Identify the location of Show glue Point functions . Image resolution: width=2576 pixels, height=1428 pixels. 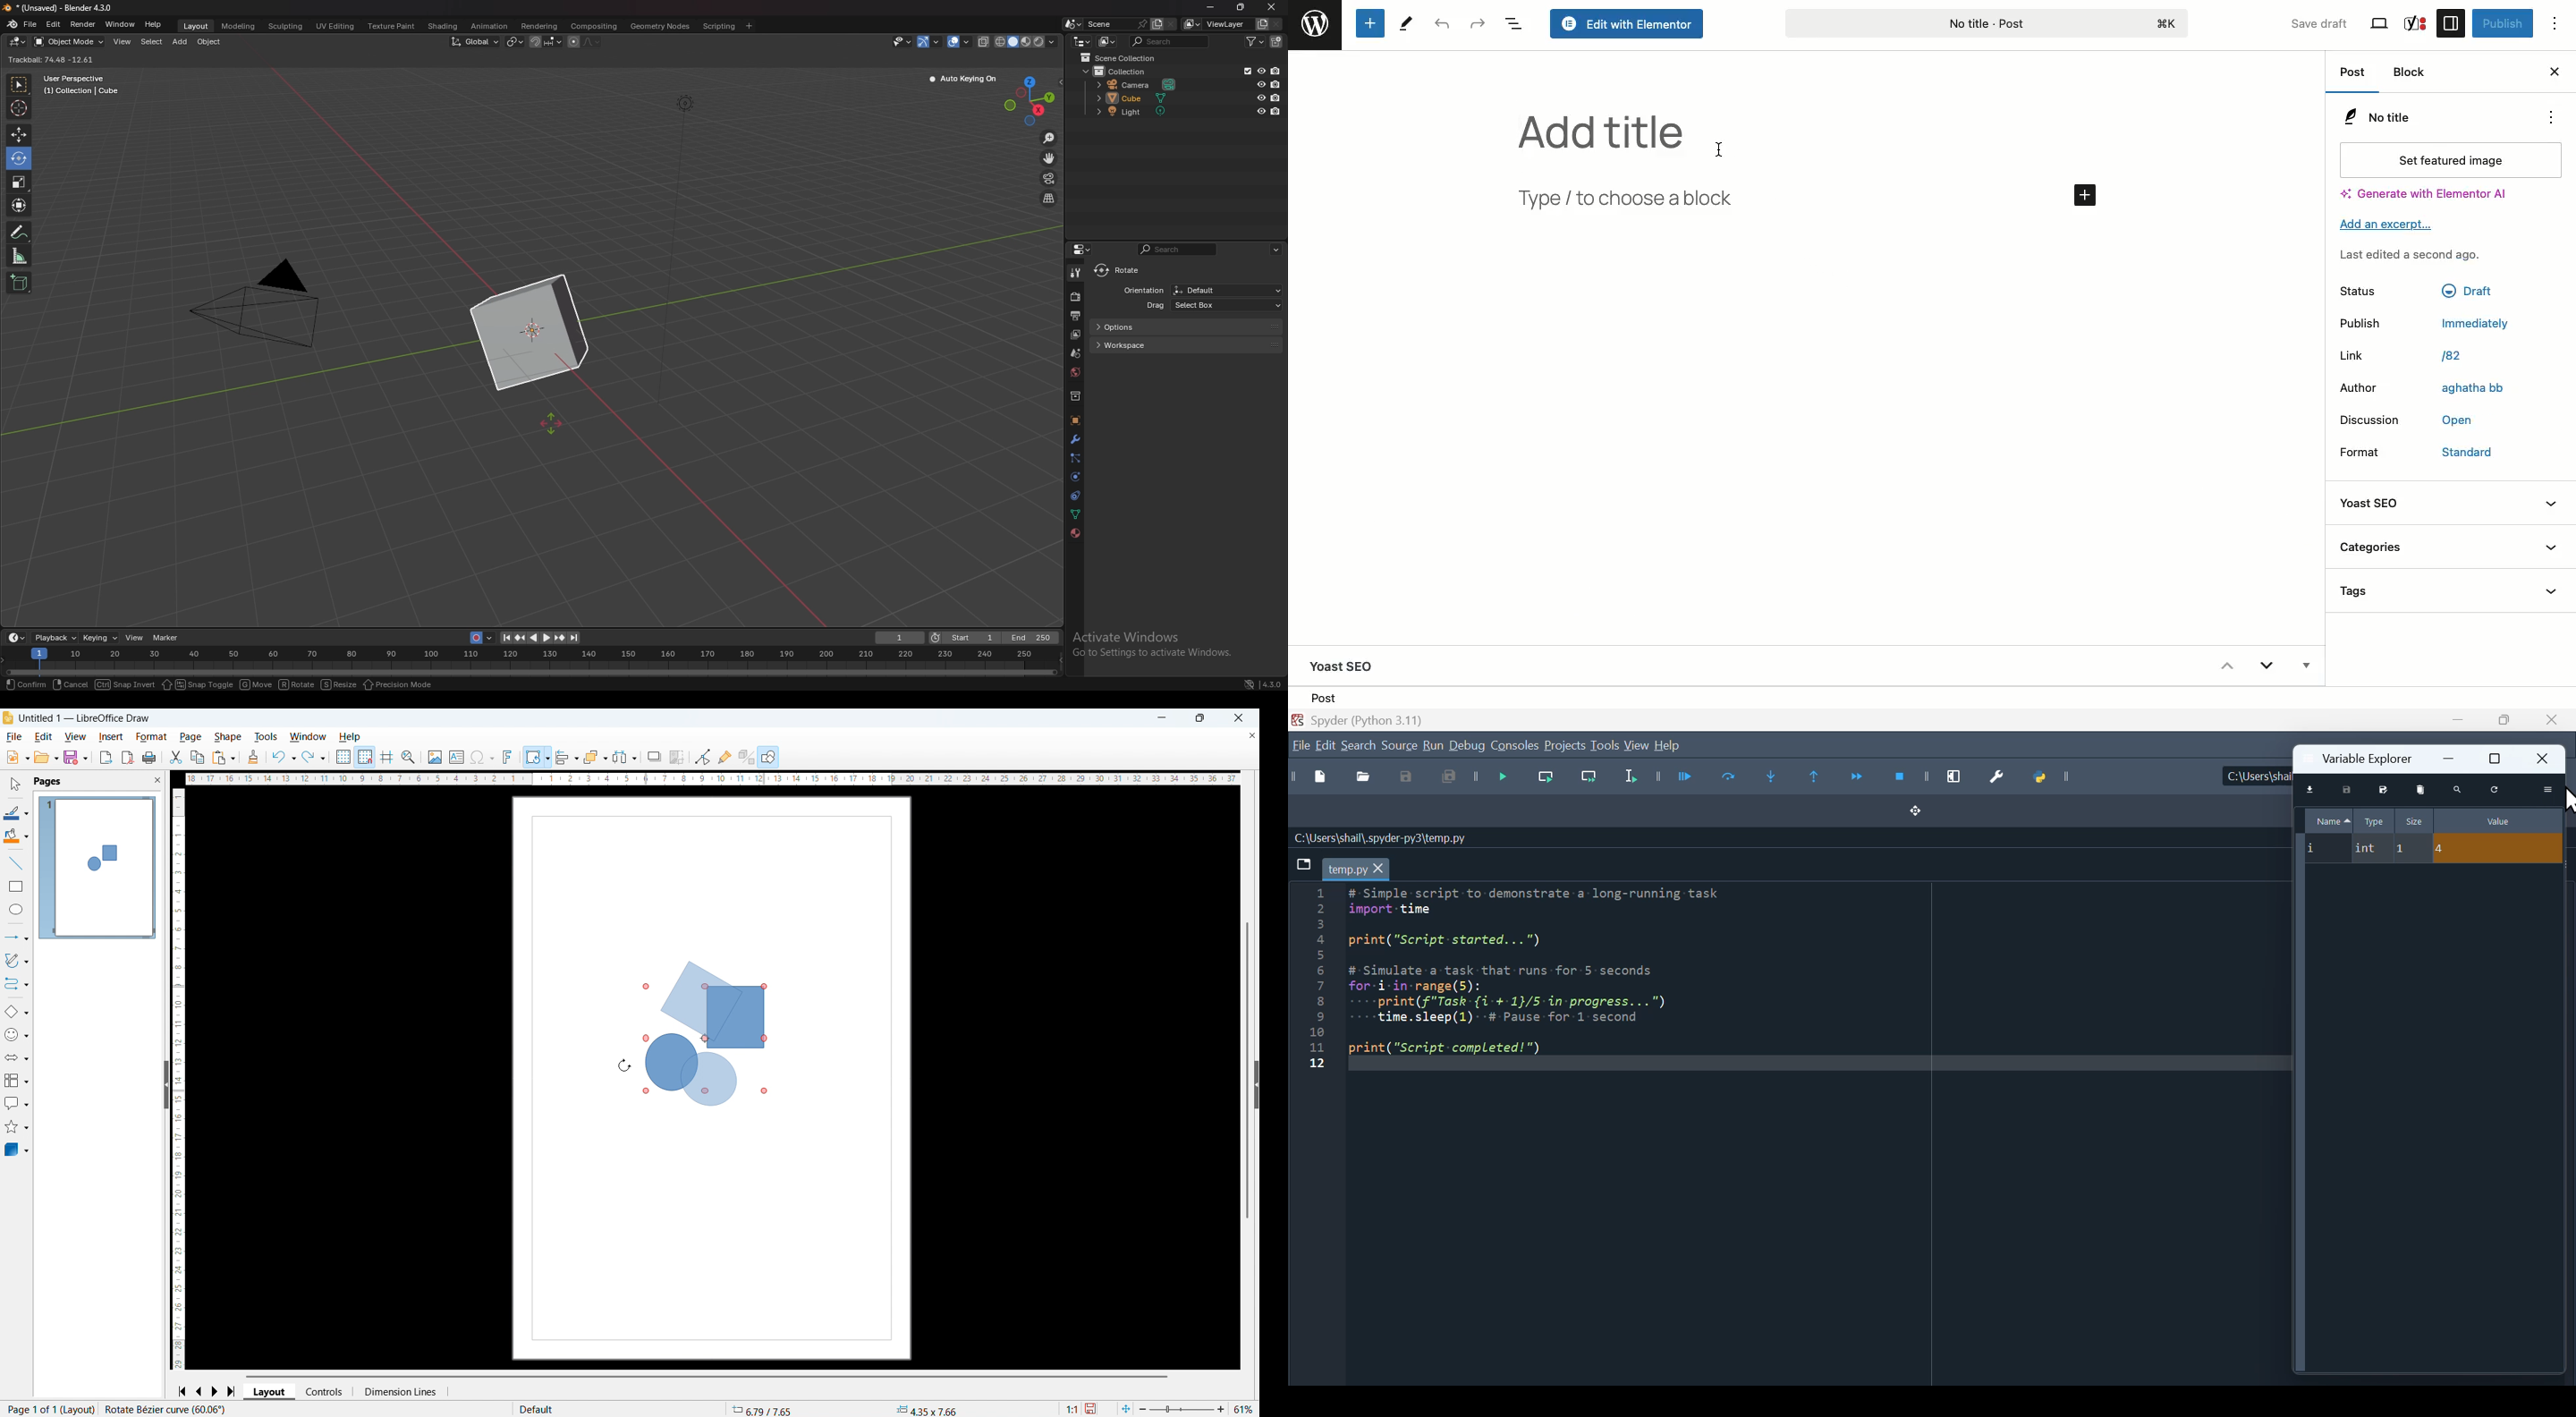
(725, 756).